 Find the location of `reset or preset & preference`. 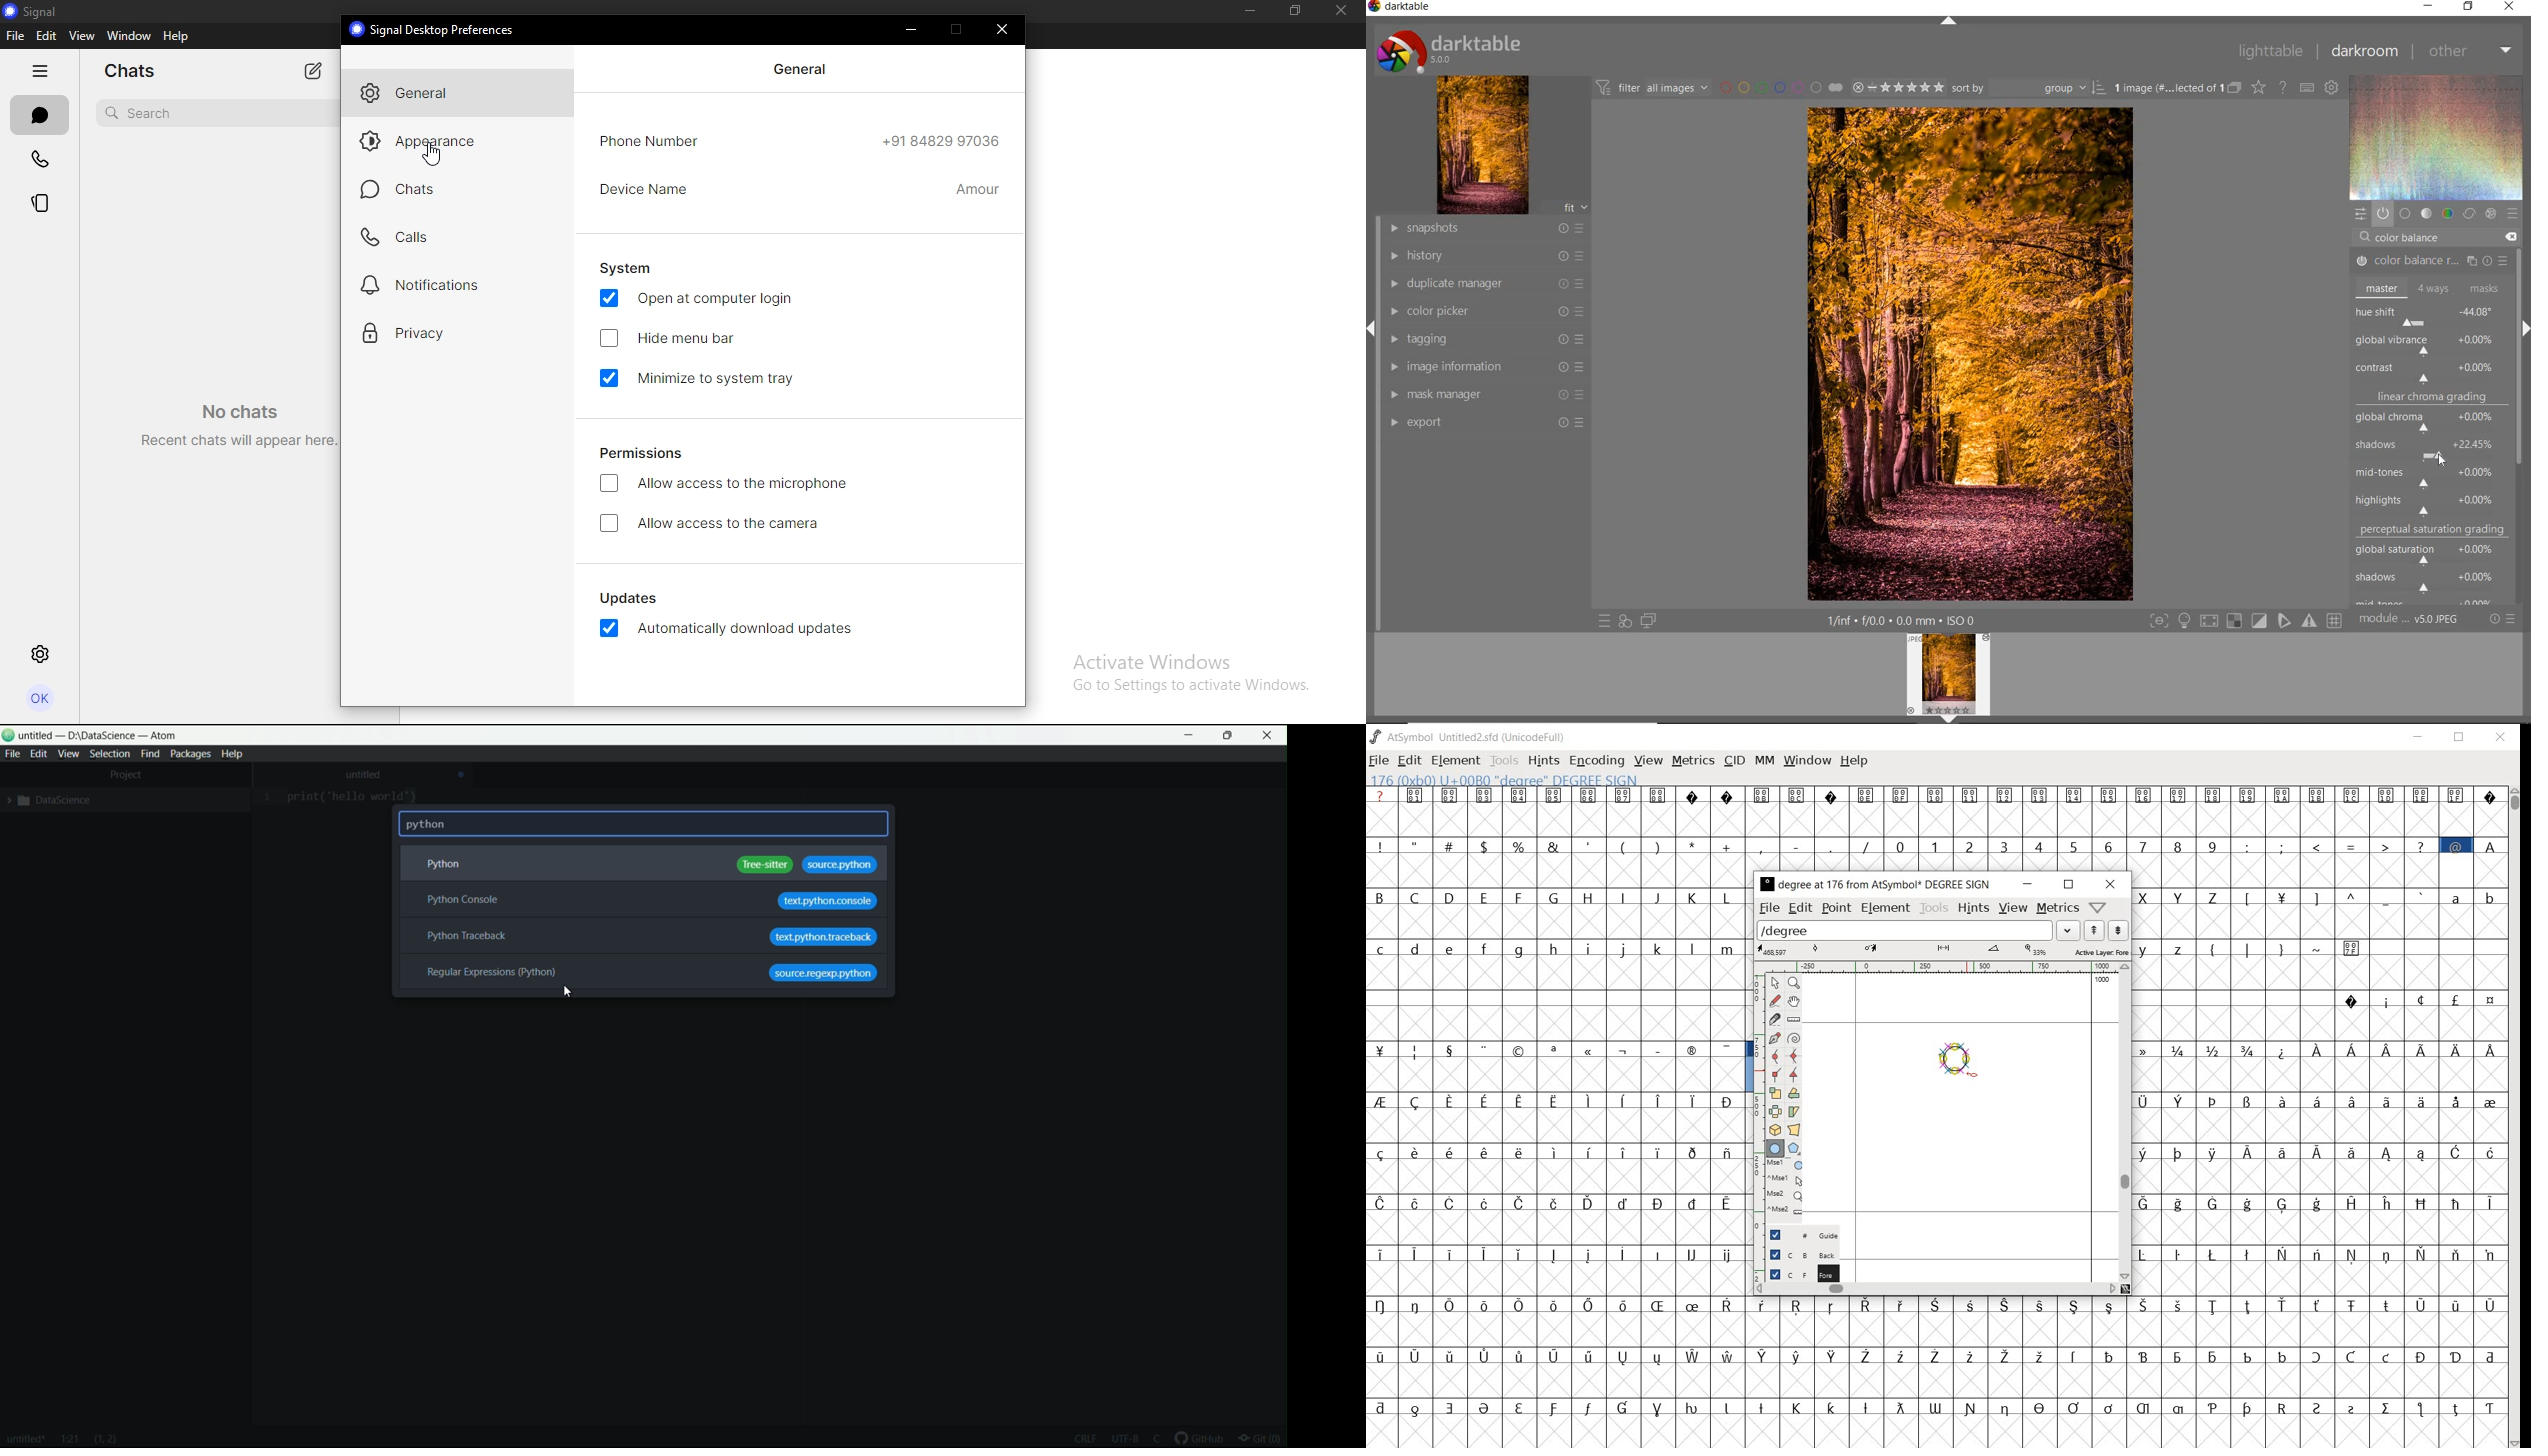

reset or preset & preference is located at coordinates (2501, 619).